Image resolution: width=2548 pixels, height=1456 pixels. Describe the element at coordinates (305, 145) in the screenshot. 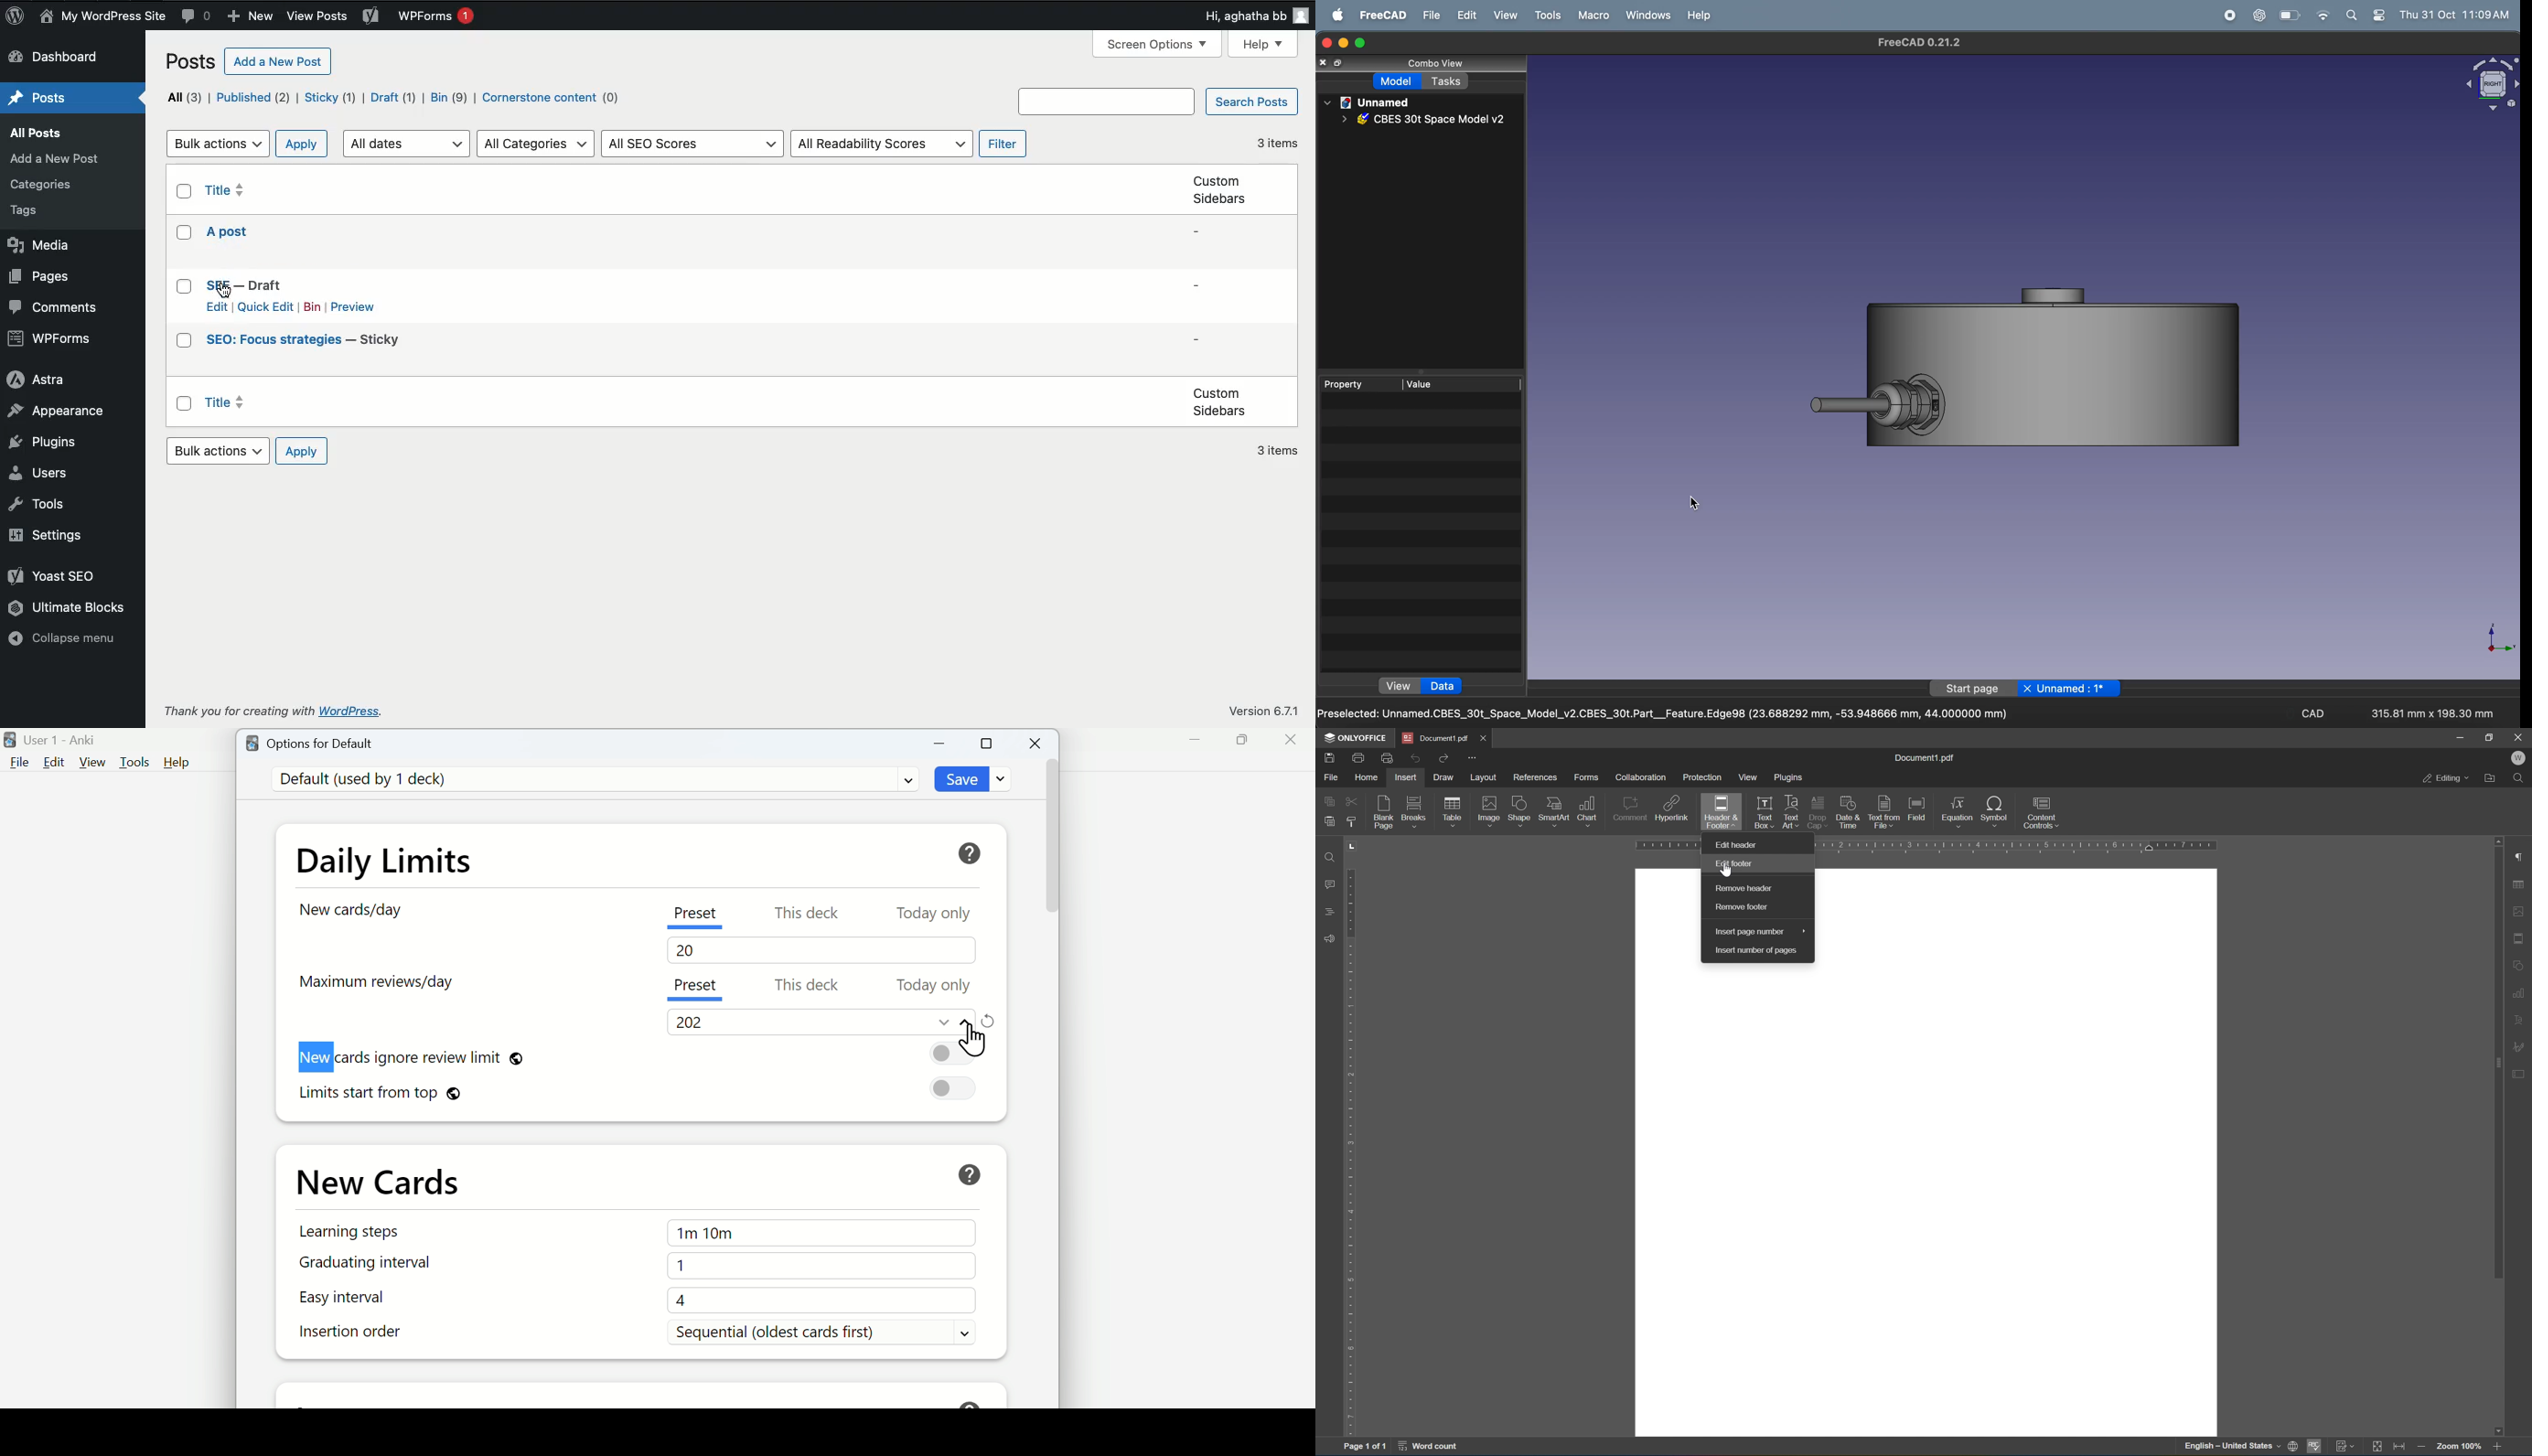

I see `Apply` at that location.